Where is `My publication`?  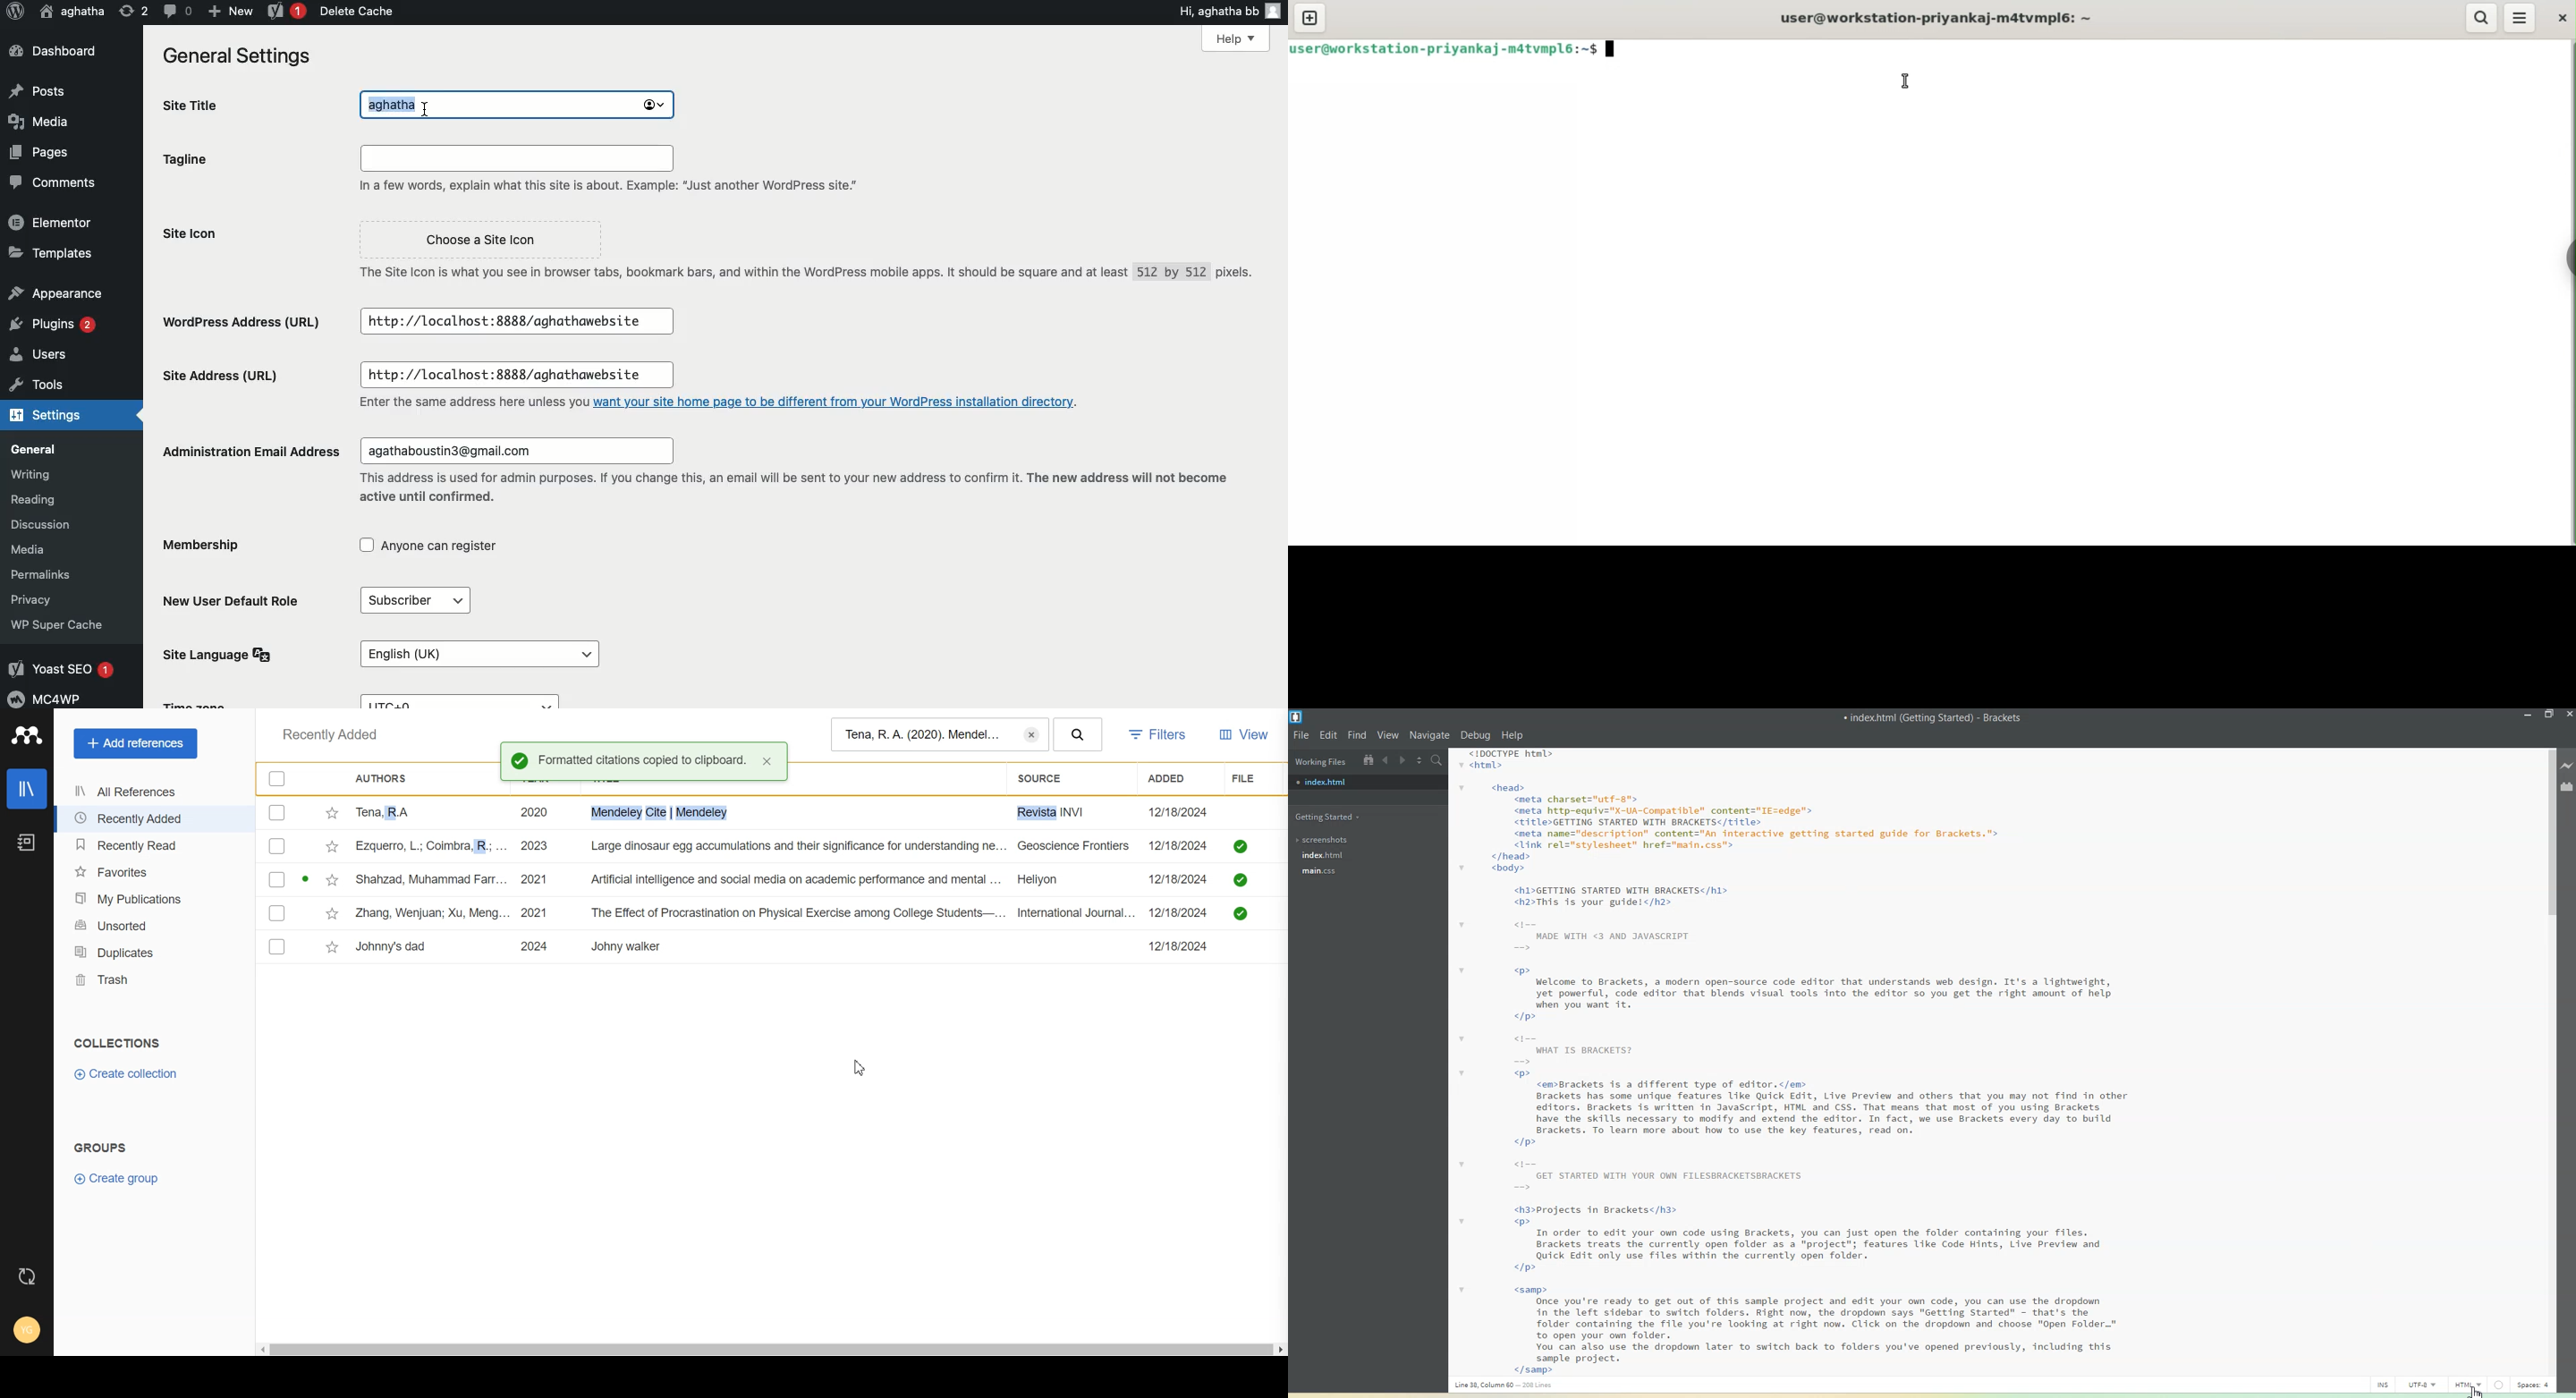
My publication is located at coordinates (154, 899).